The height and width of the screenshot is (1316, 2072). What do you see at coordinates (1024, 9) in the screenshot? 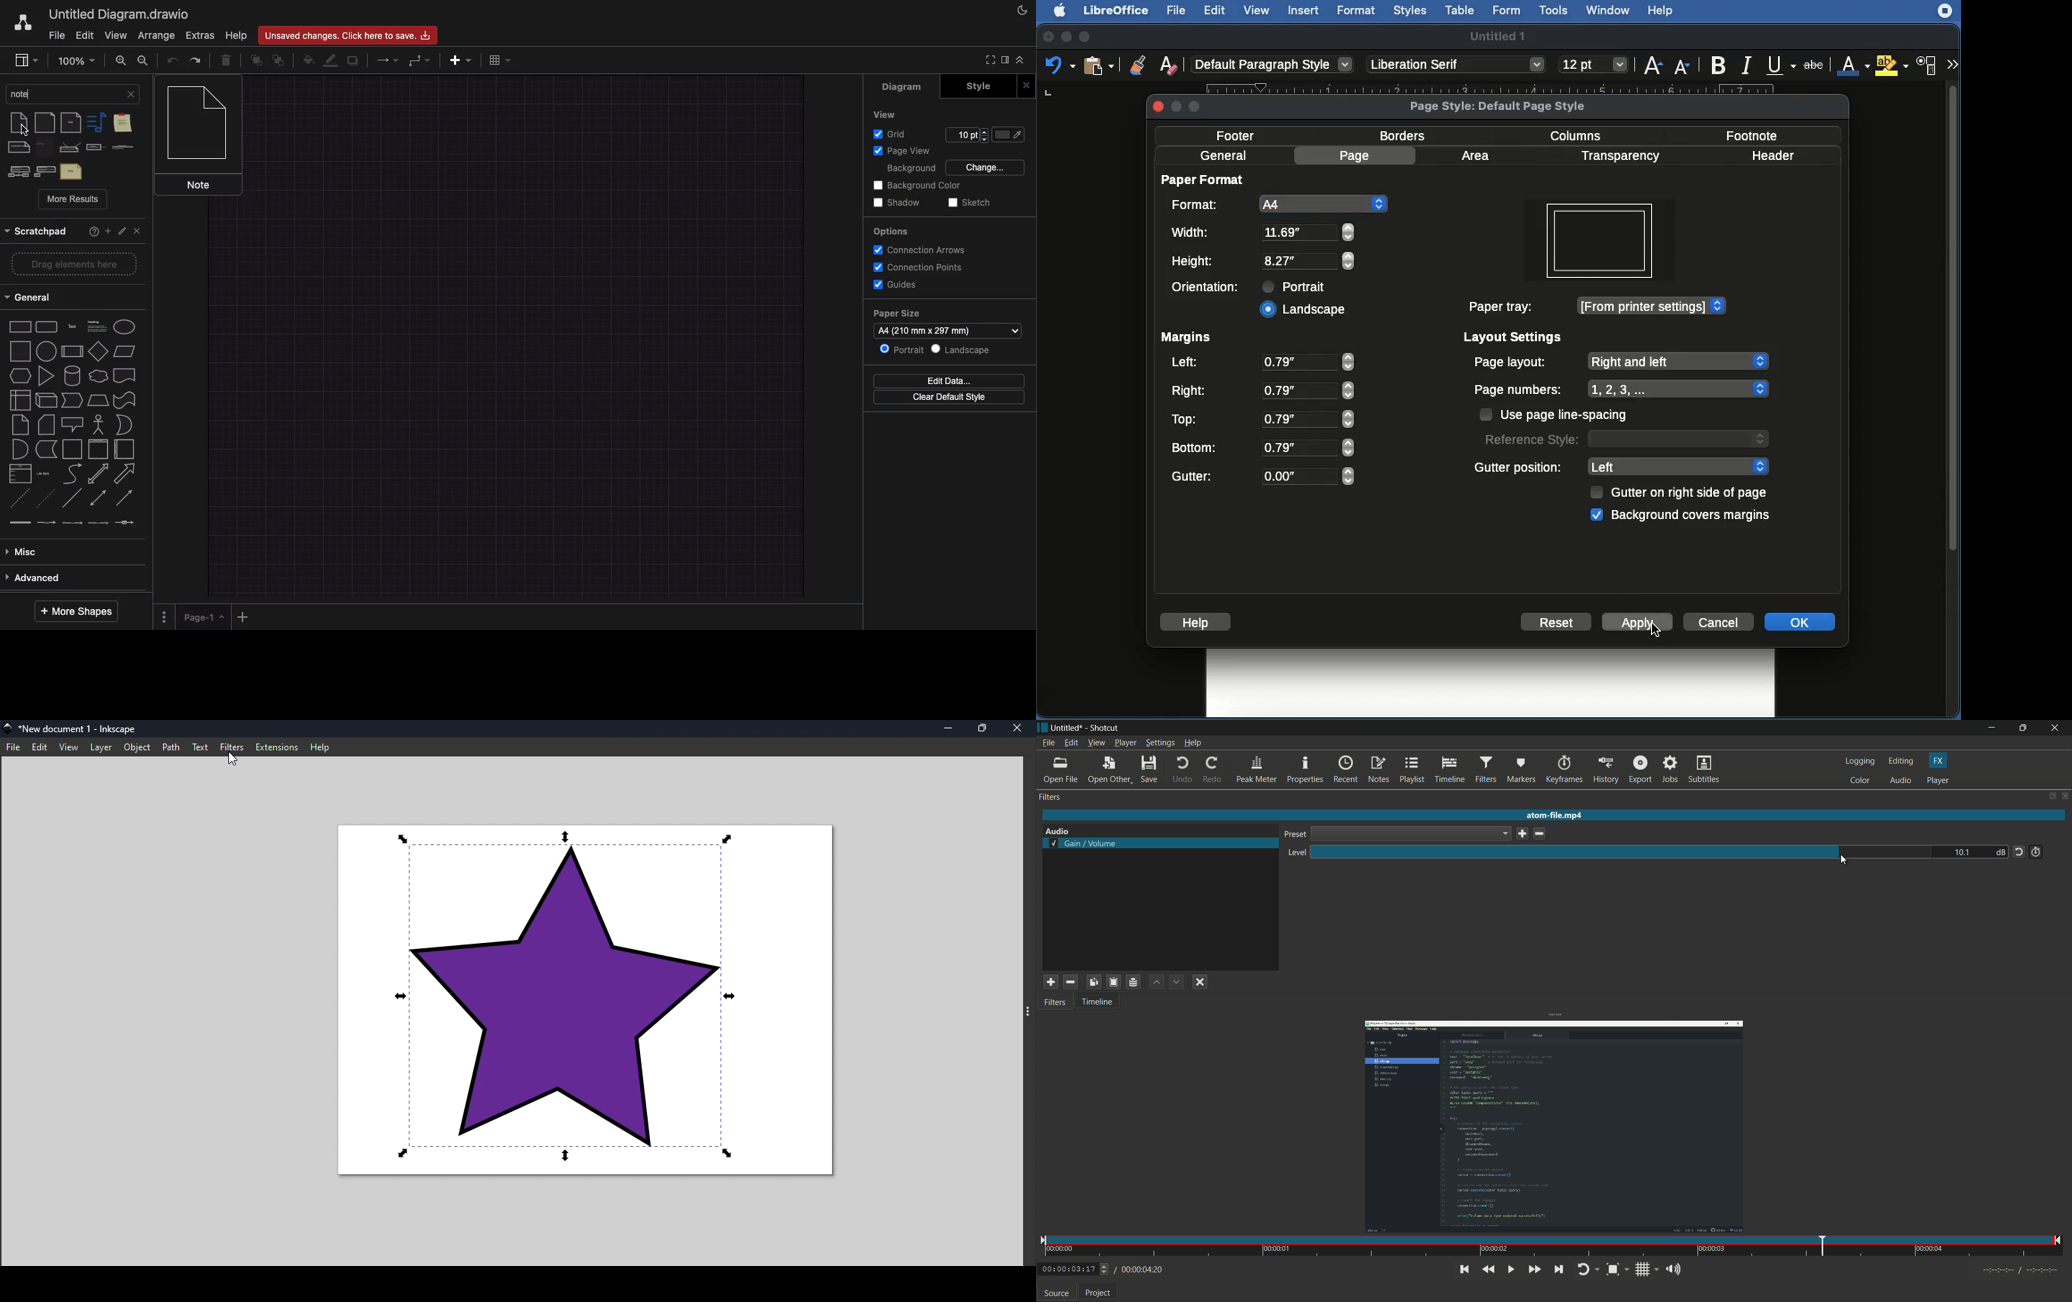
I see `Night mode` at bounding box center [1024, 9].